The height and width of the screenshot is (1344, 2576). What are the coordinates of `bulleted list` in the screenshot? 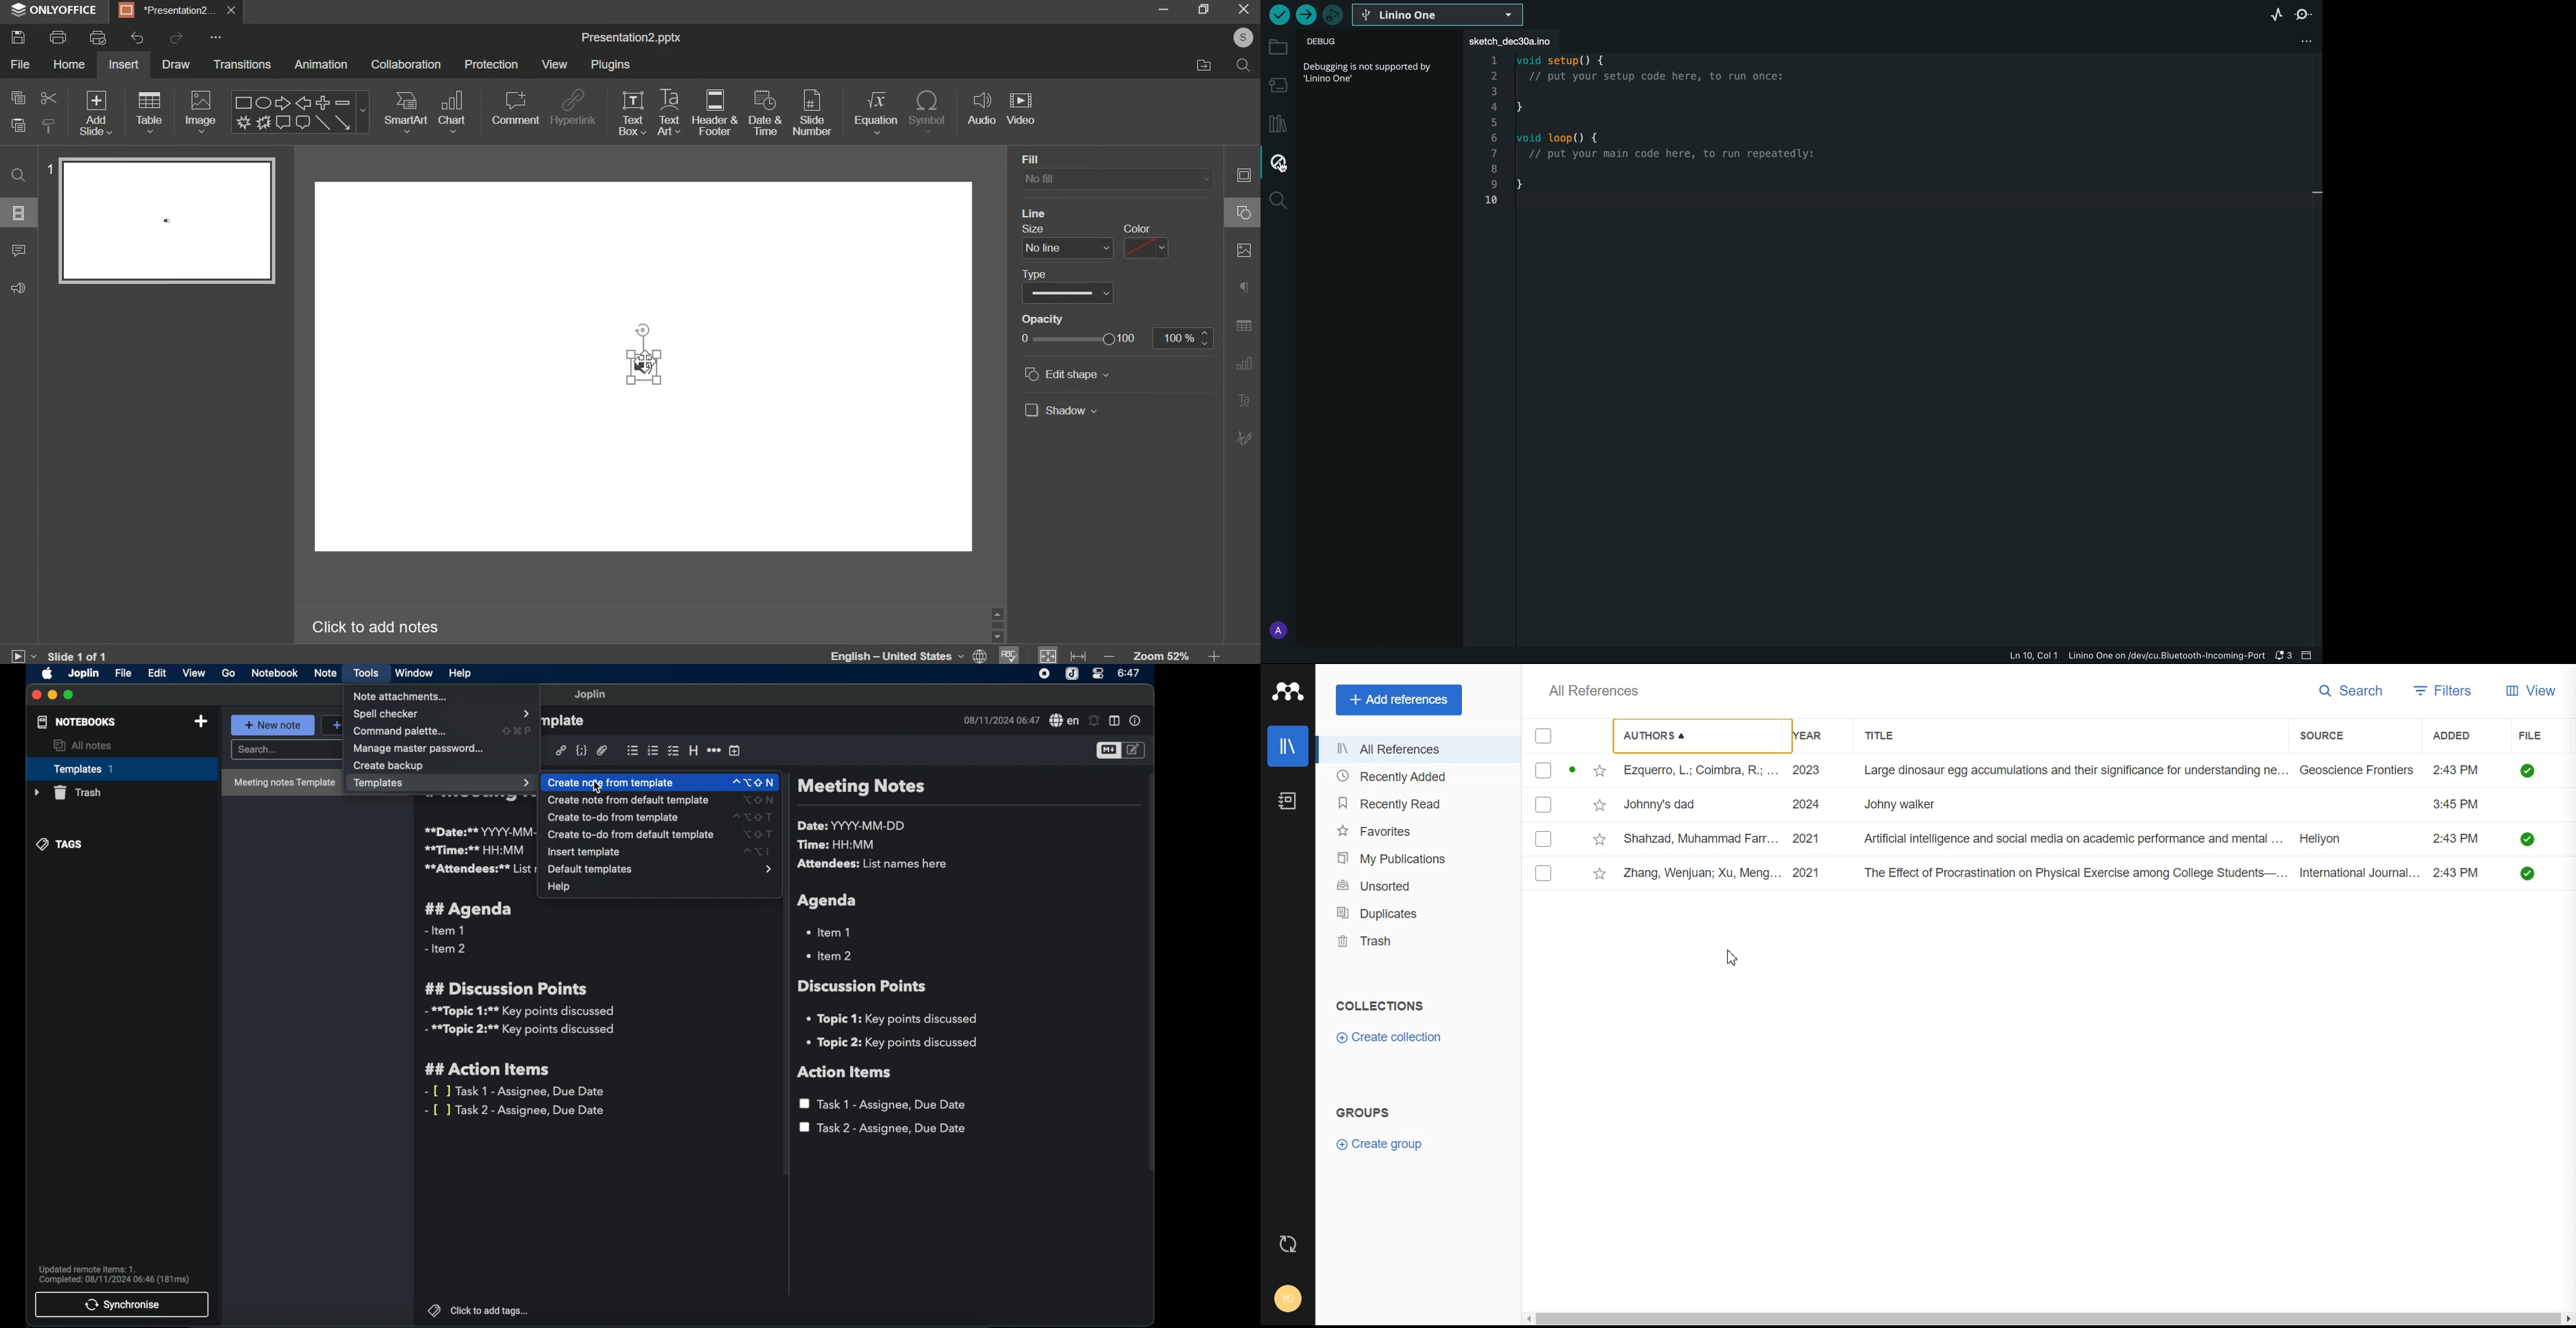 It's located at (632, 749).